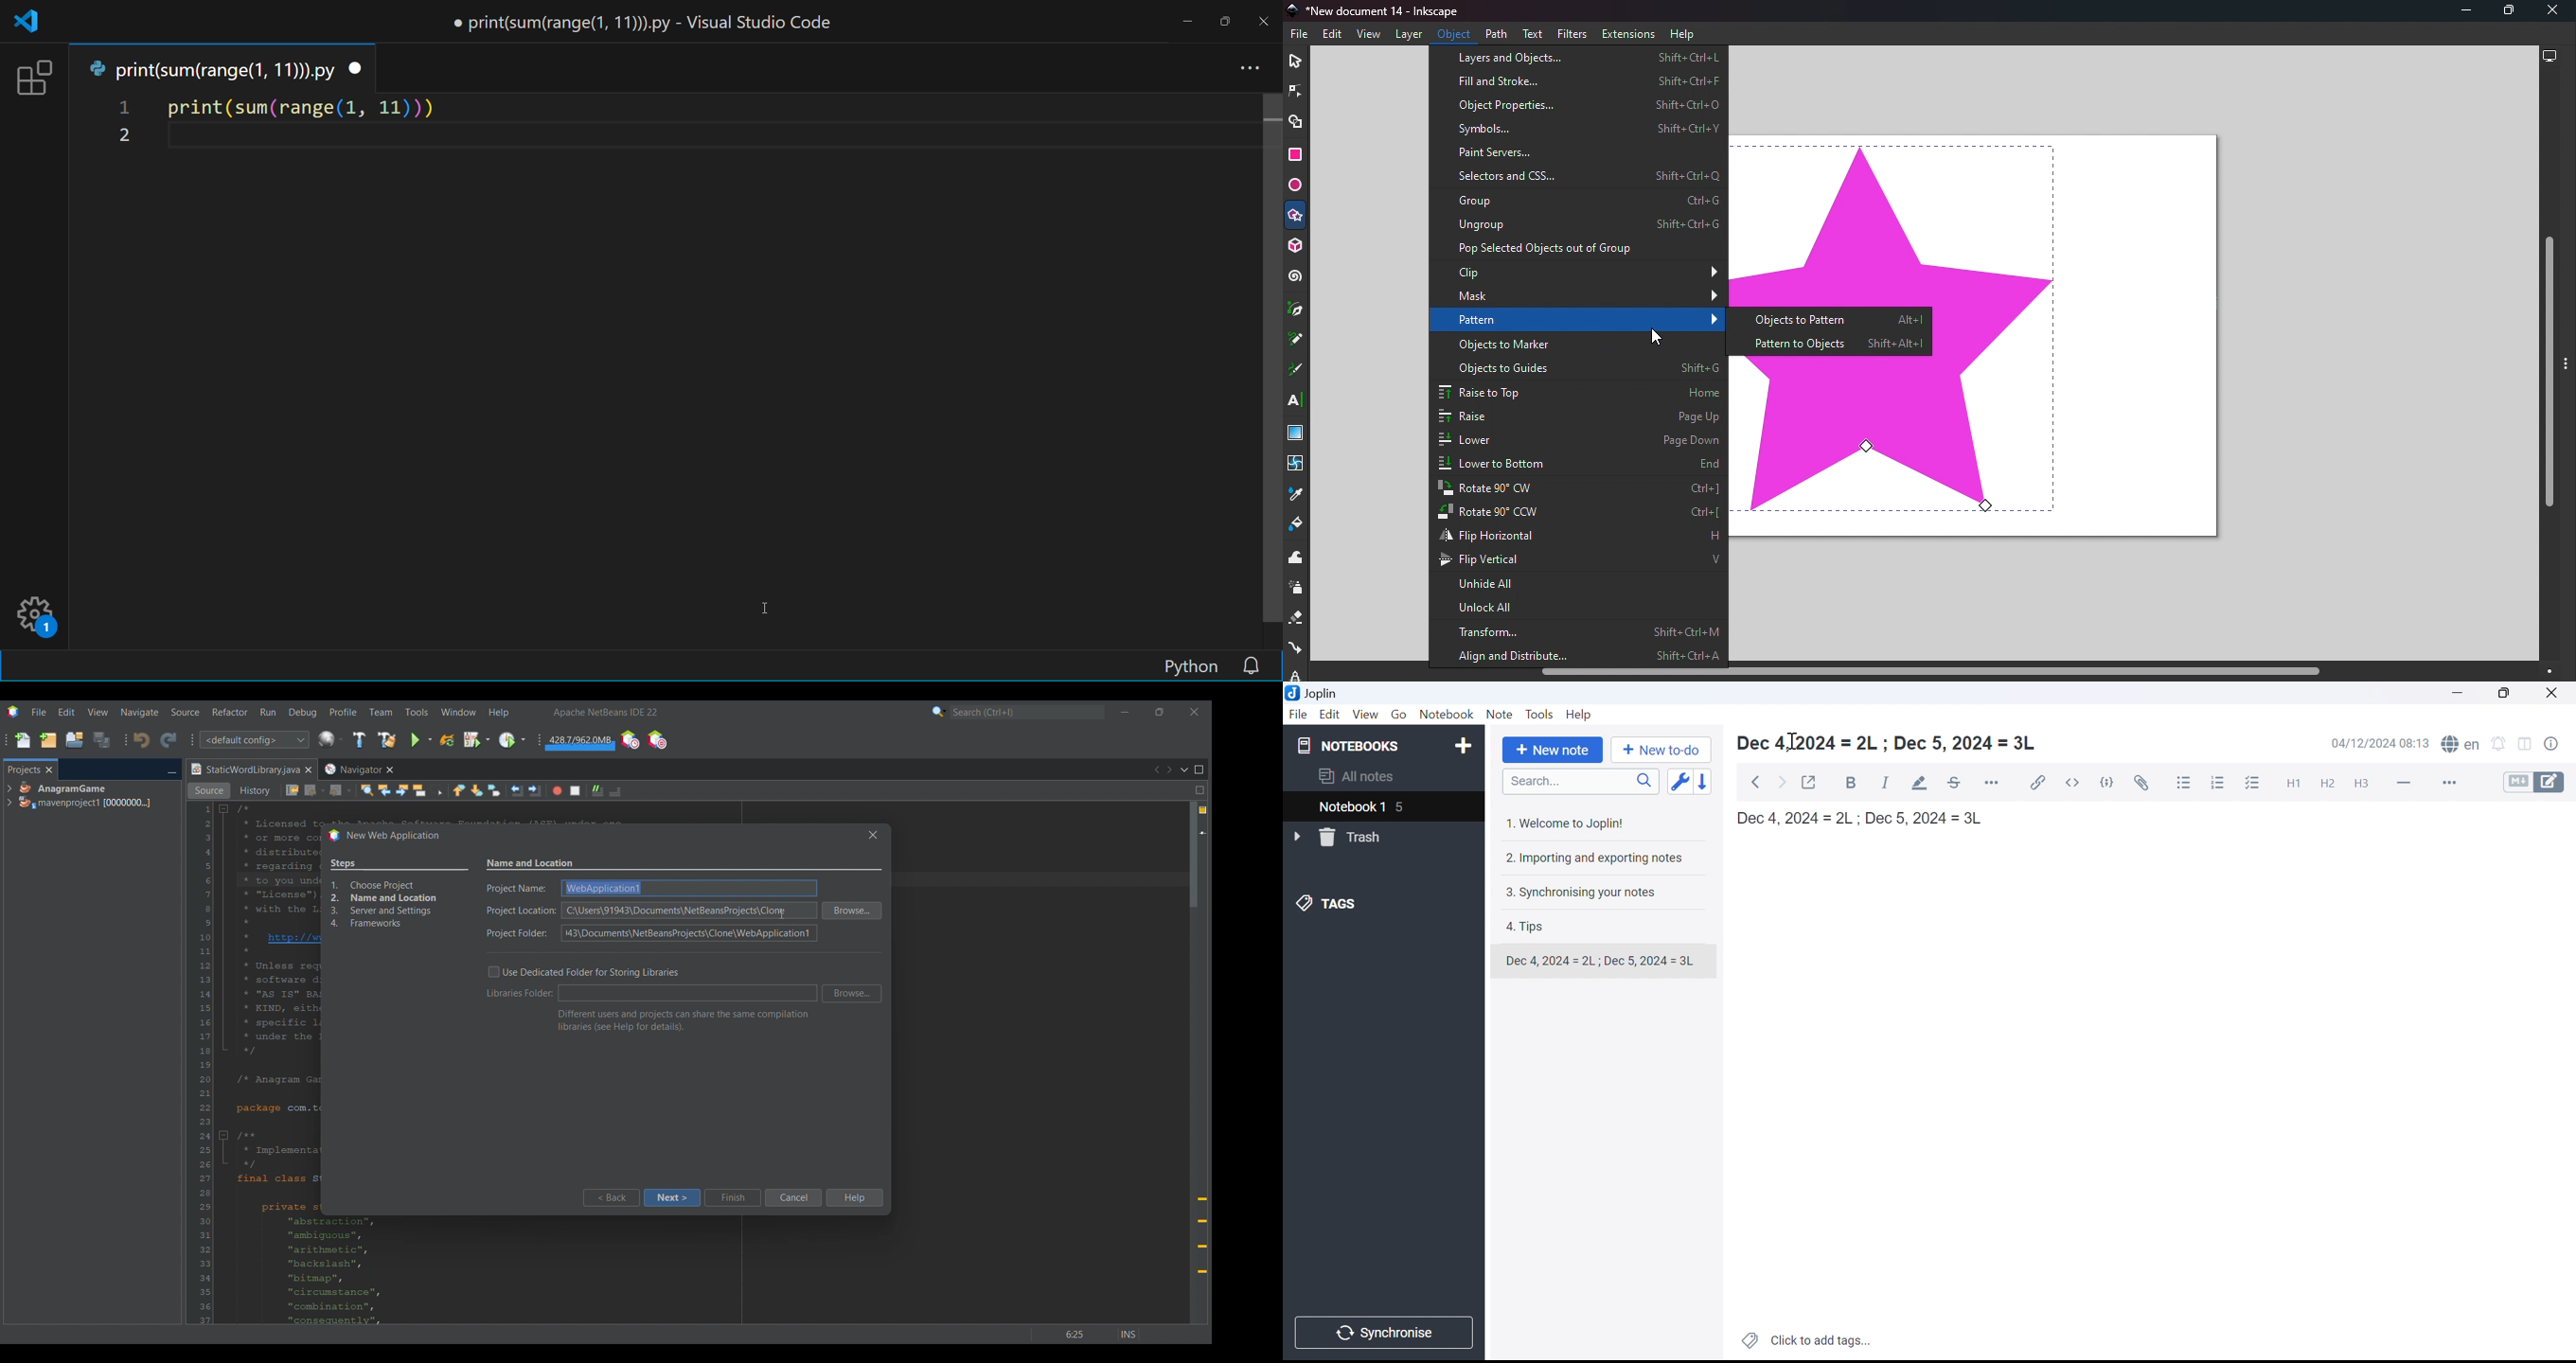 This screenshot has width=2576, height=1372. I want to click on Layers and objects, so click(1583, 58).